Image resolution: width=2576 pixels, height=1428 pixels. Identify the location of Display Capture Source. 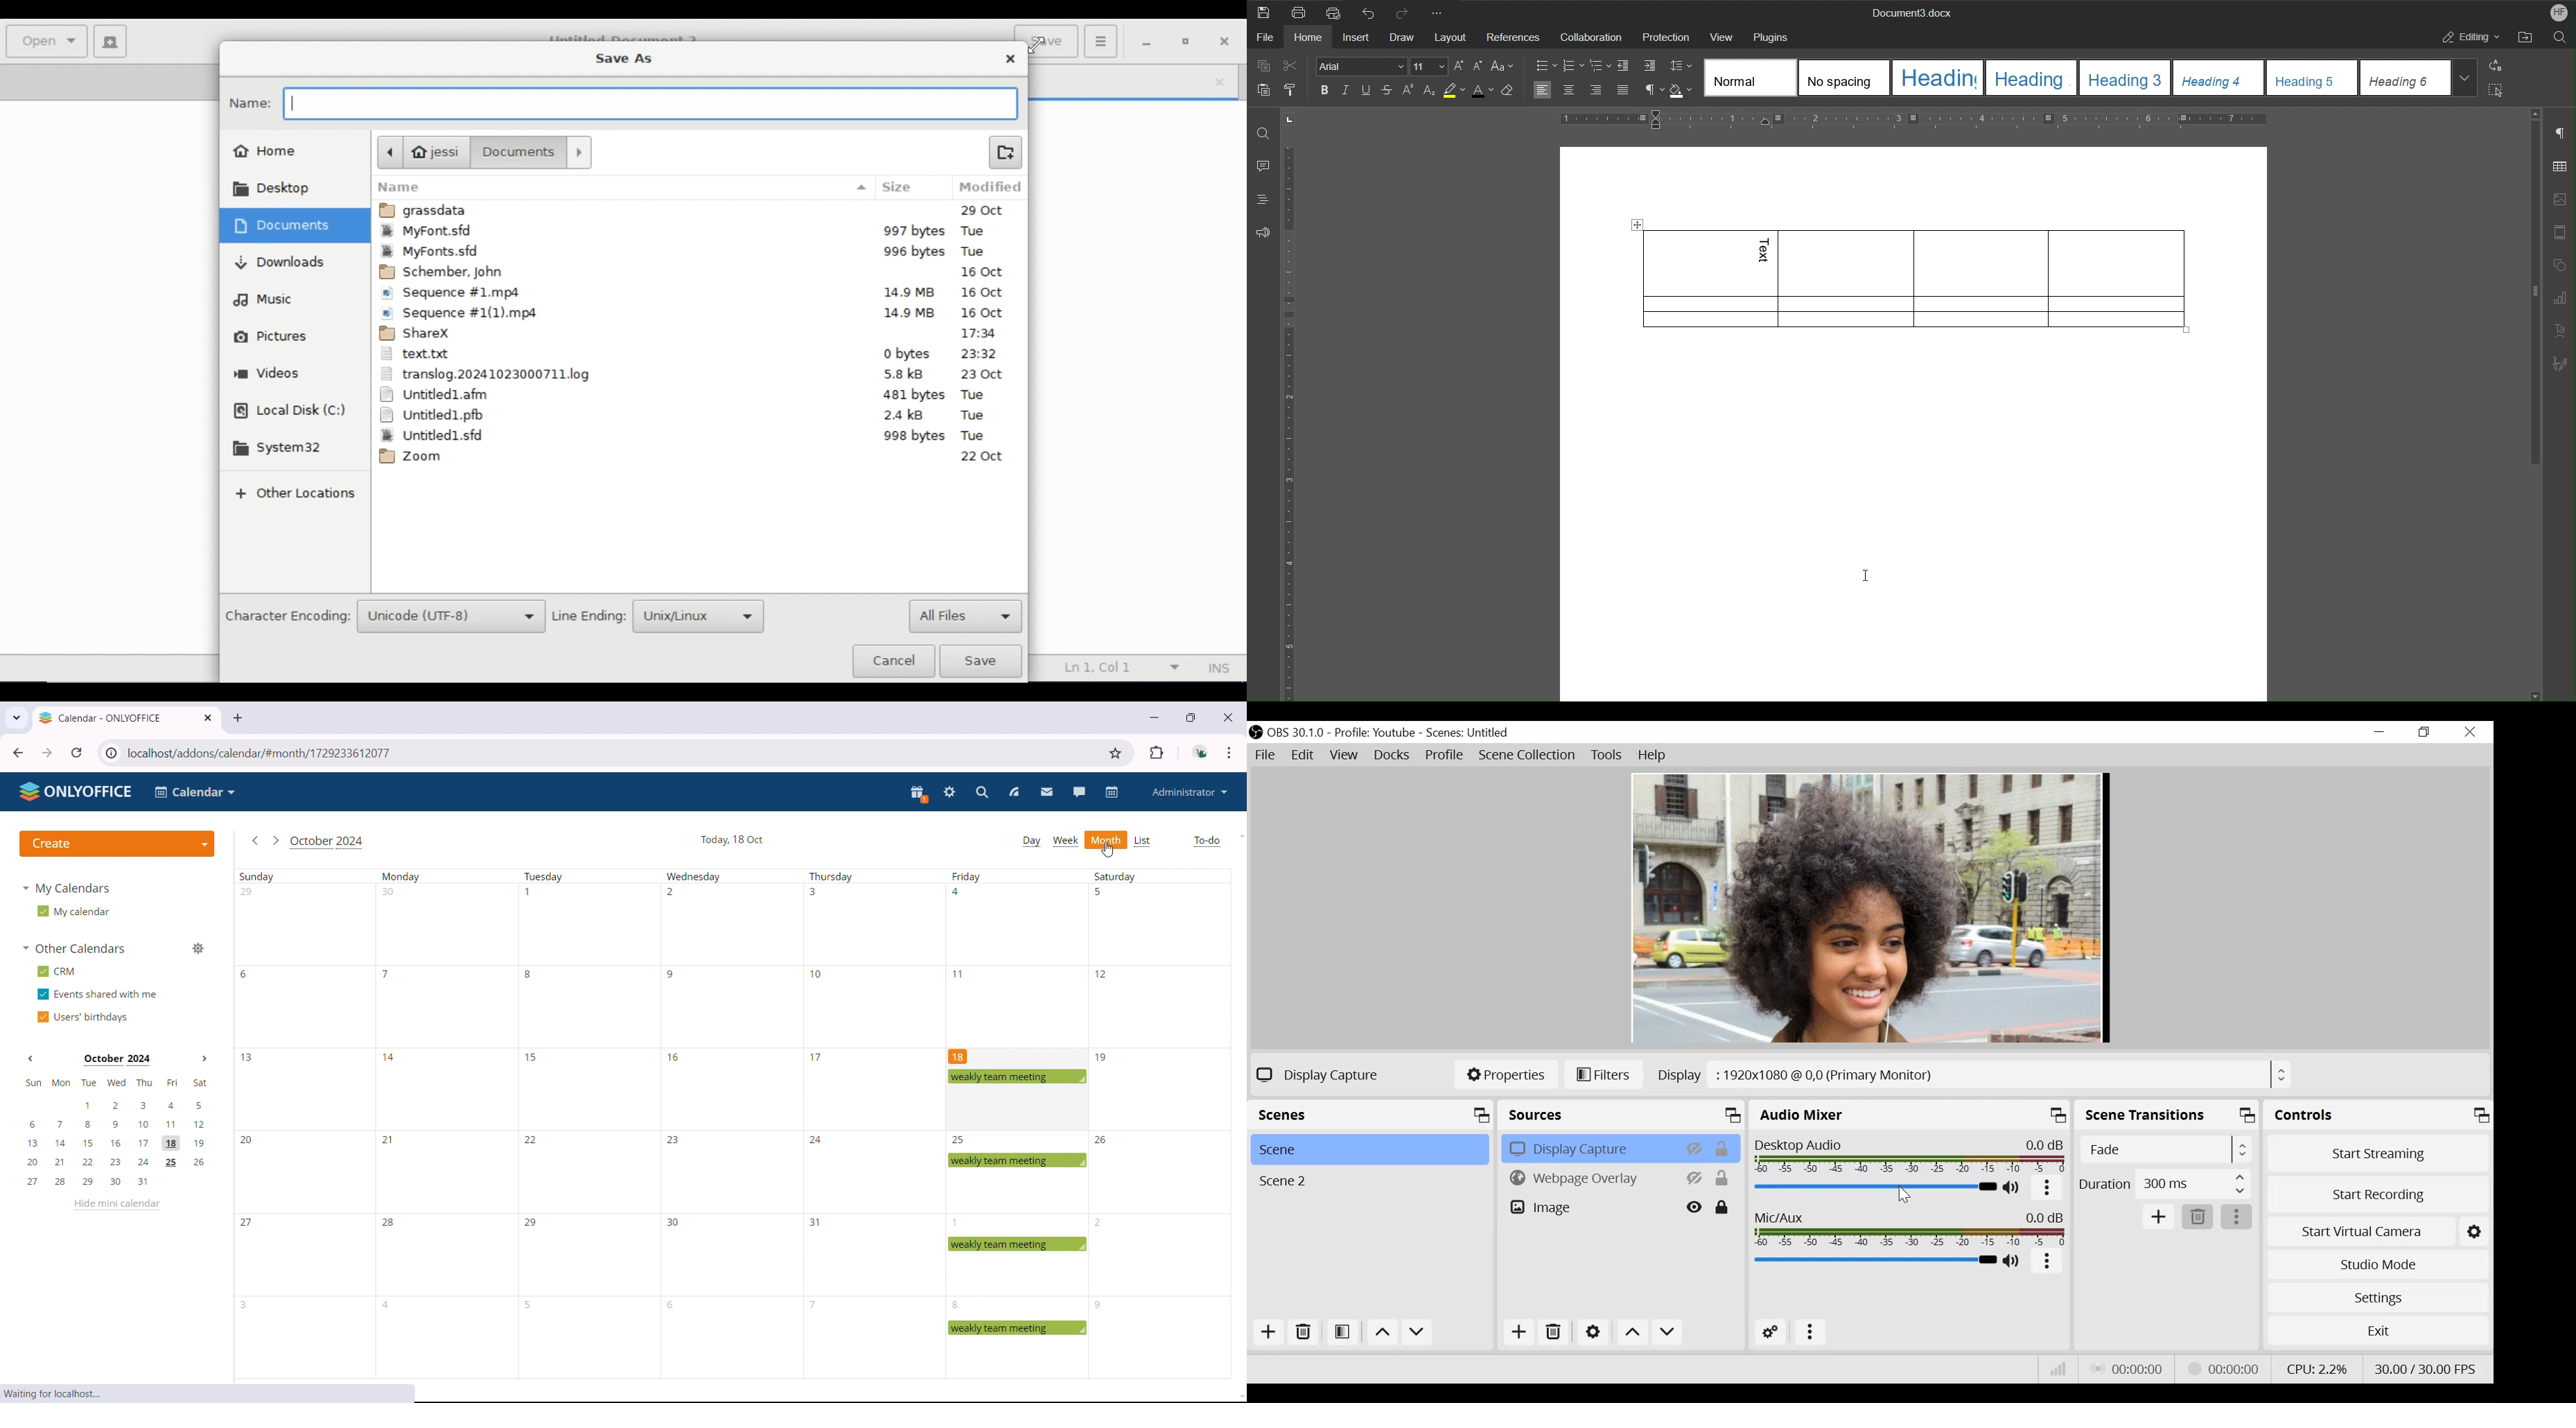
(1591, 1149).